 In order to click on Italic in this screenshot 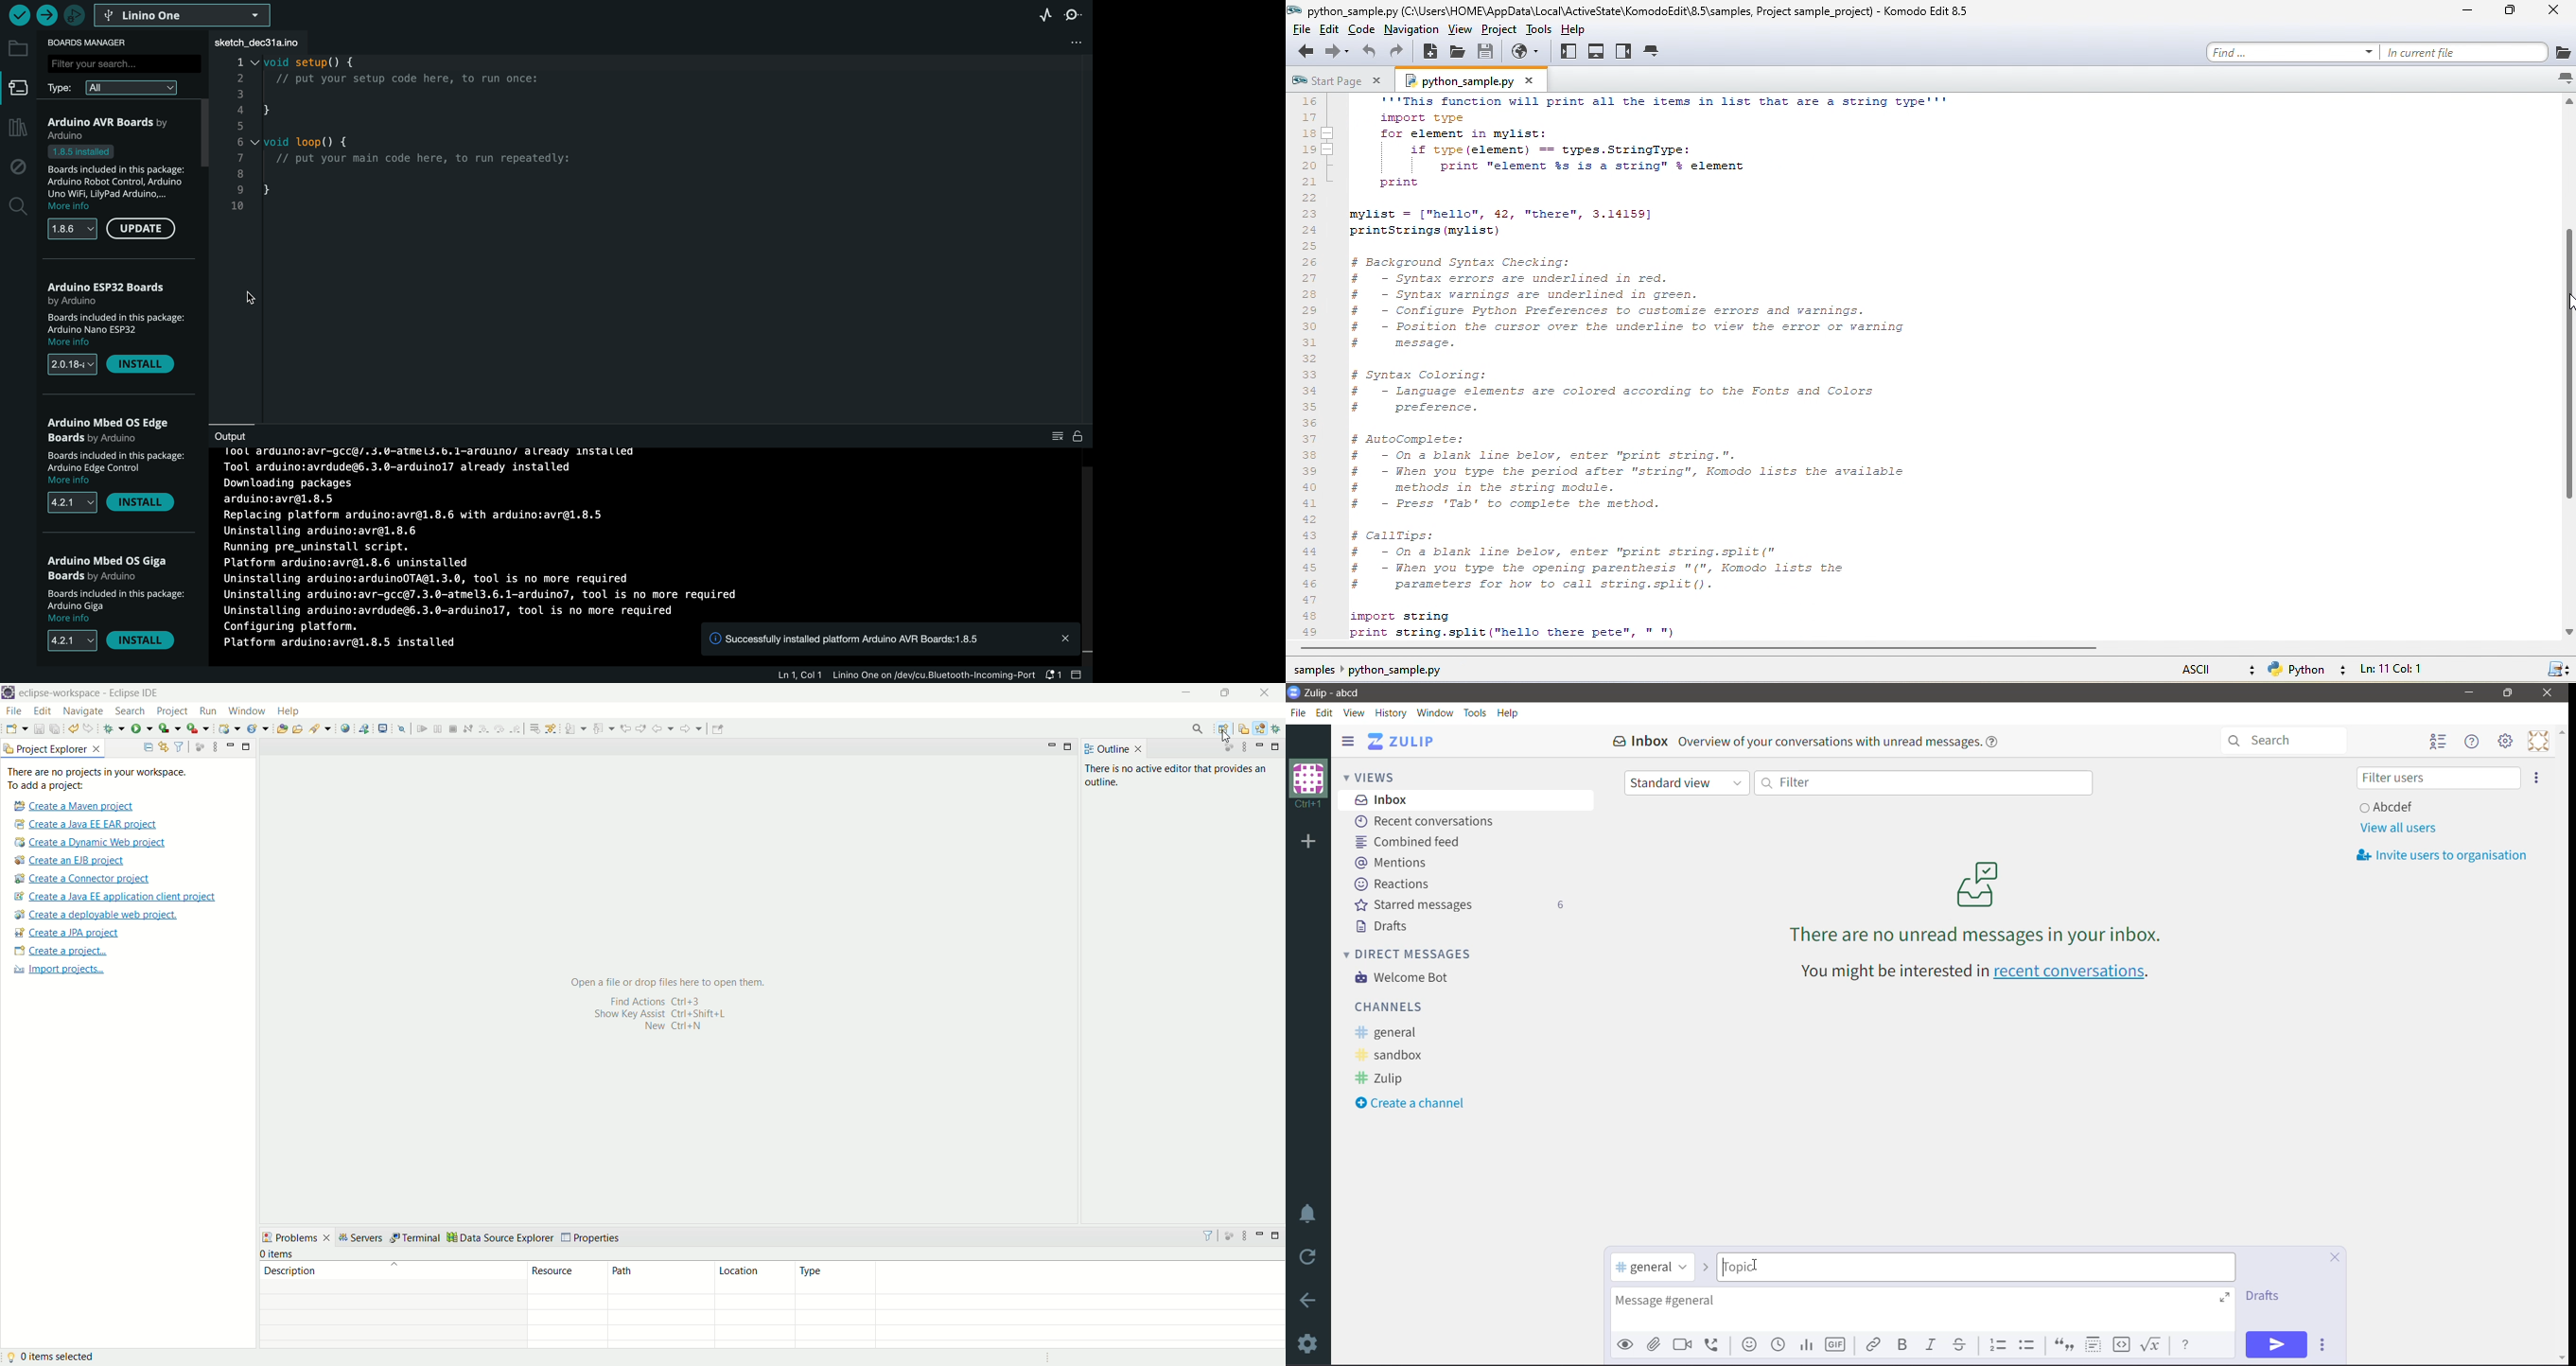, I will do `click(1930, 1345)`.